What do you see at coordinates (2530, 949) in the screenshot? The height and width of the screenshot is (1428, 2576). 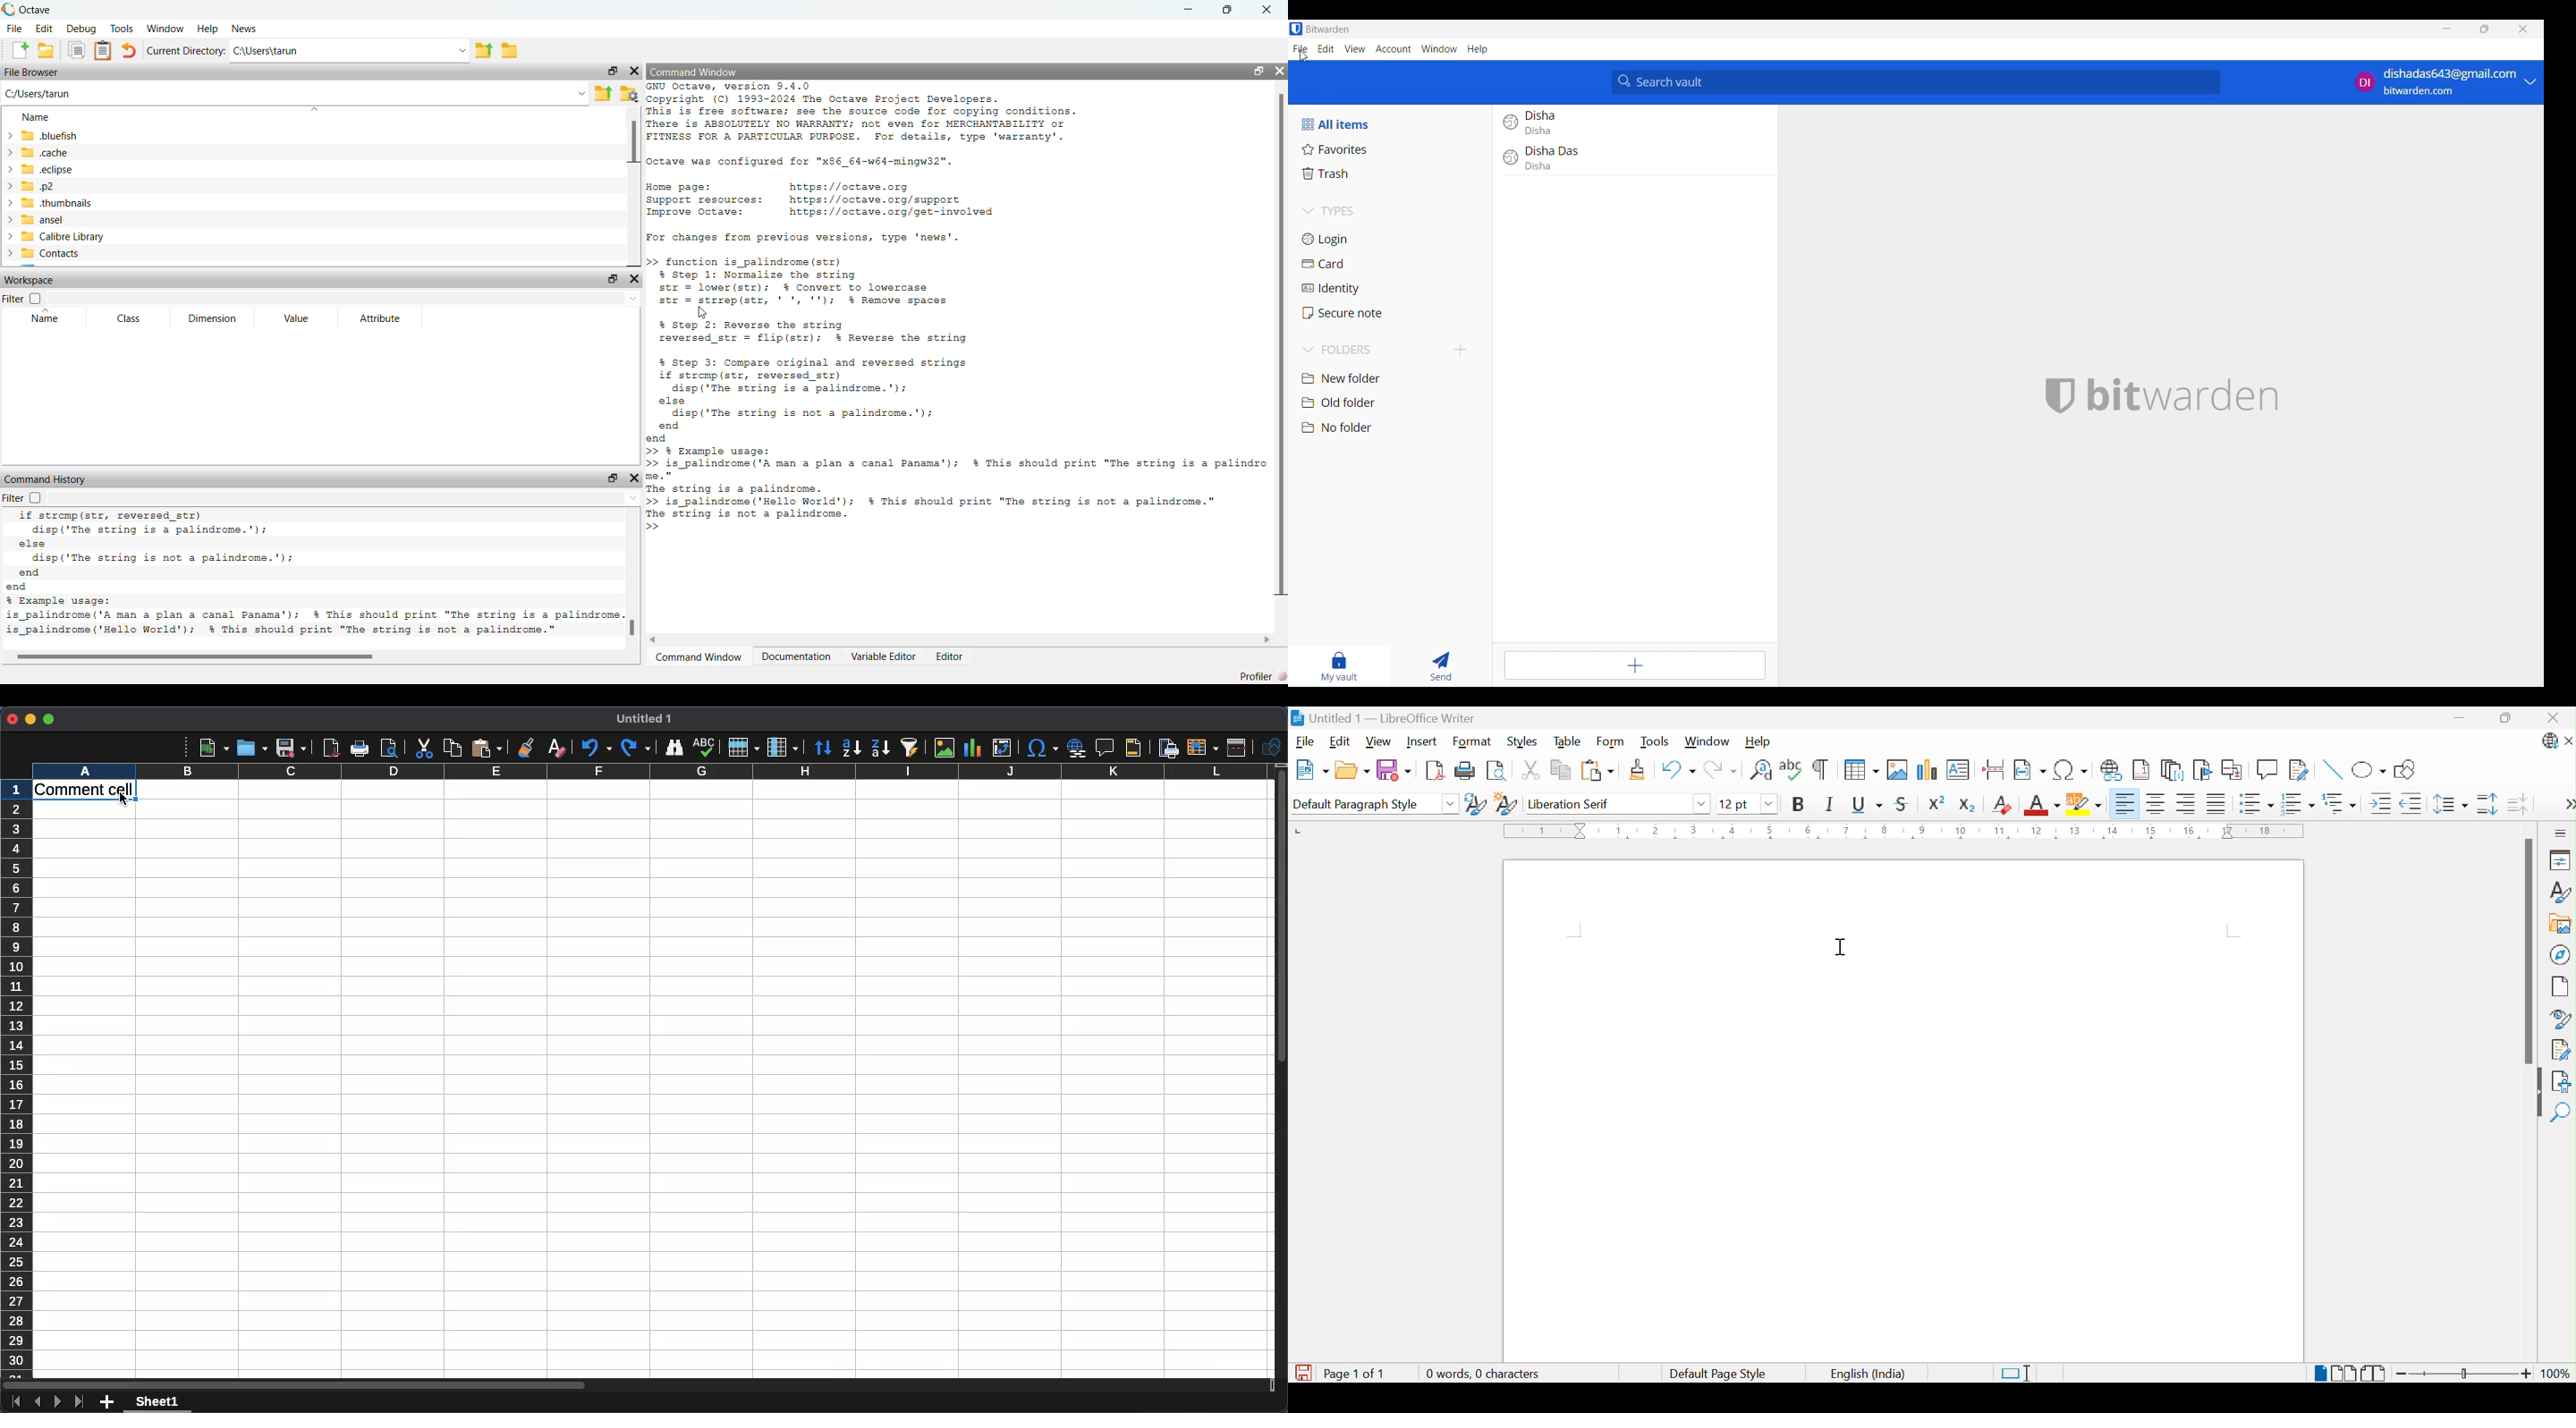 I see `Scroll bar` at bounding box center [2530, 949].